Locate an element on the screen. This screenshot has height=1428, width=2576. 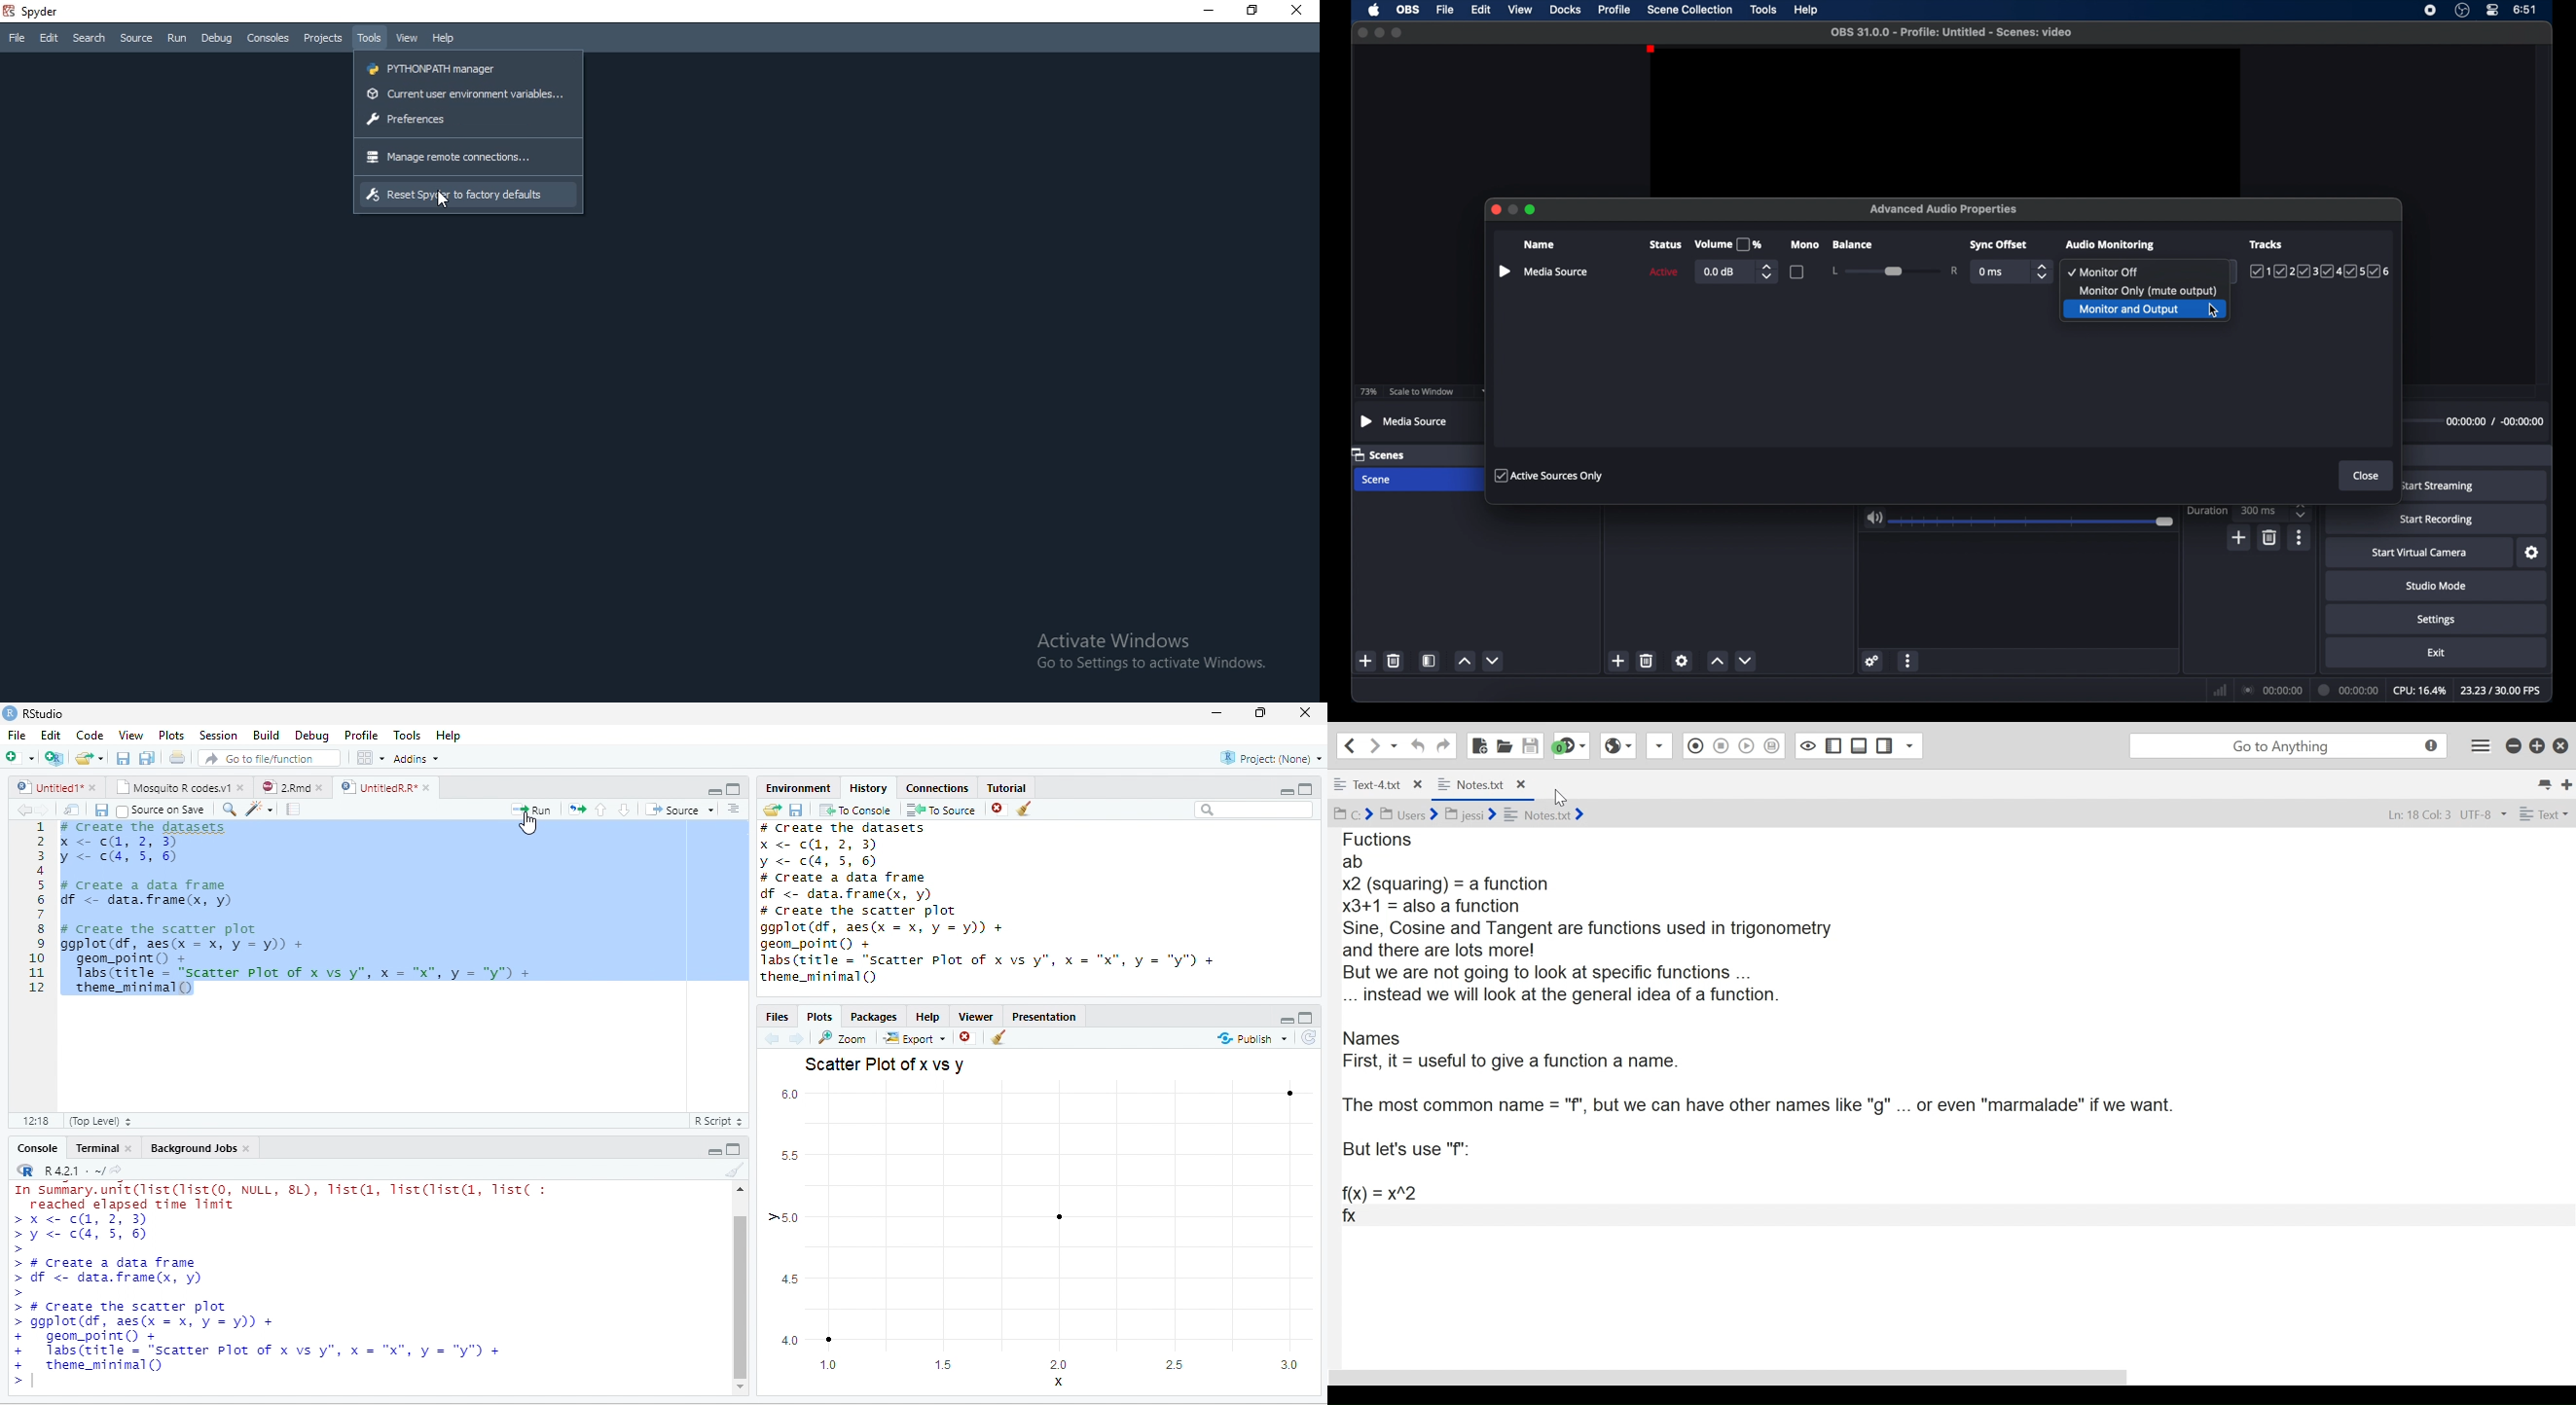
Help is located at coordinates (450, 735).